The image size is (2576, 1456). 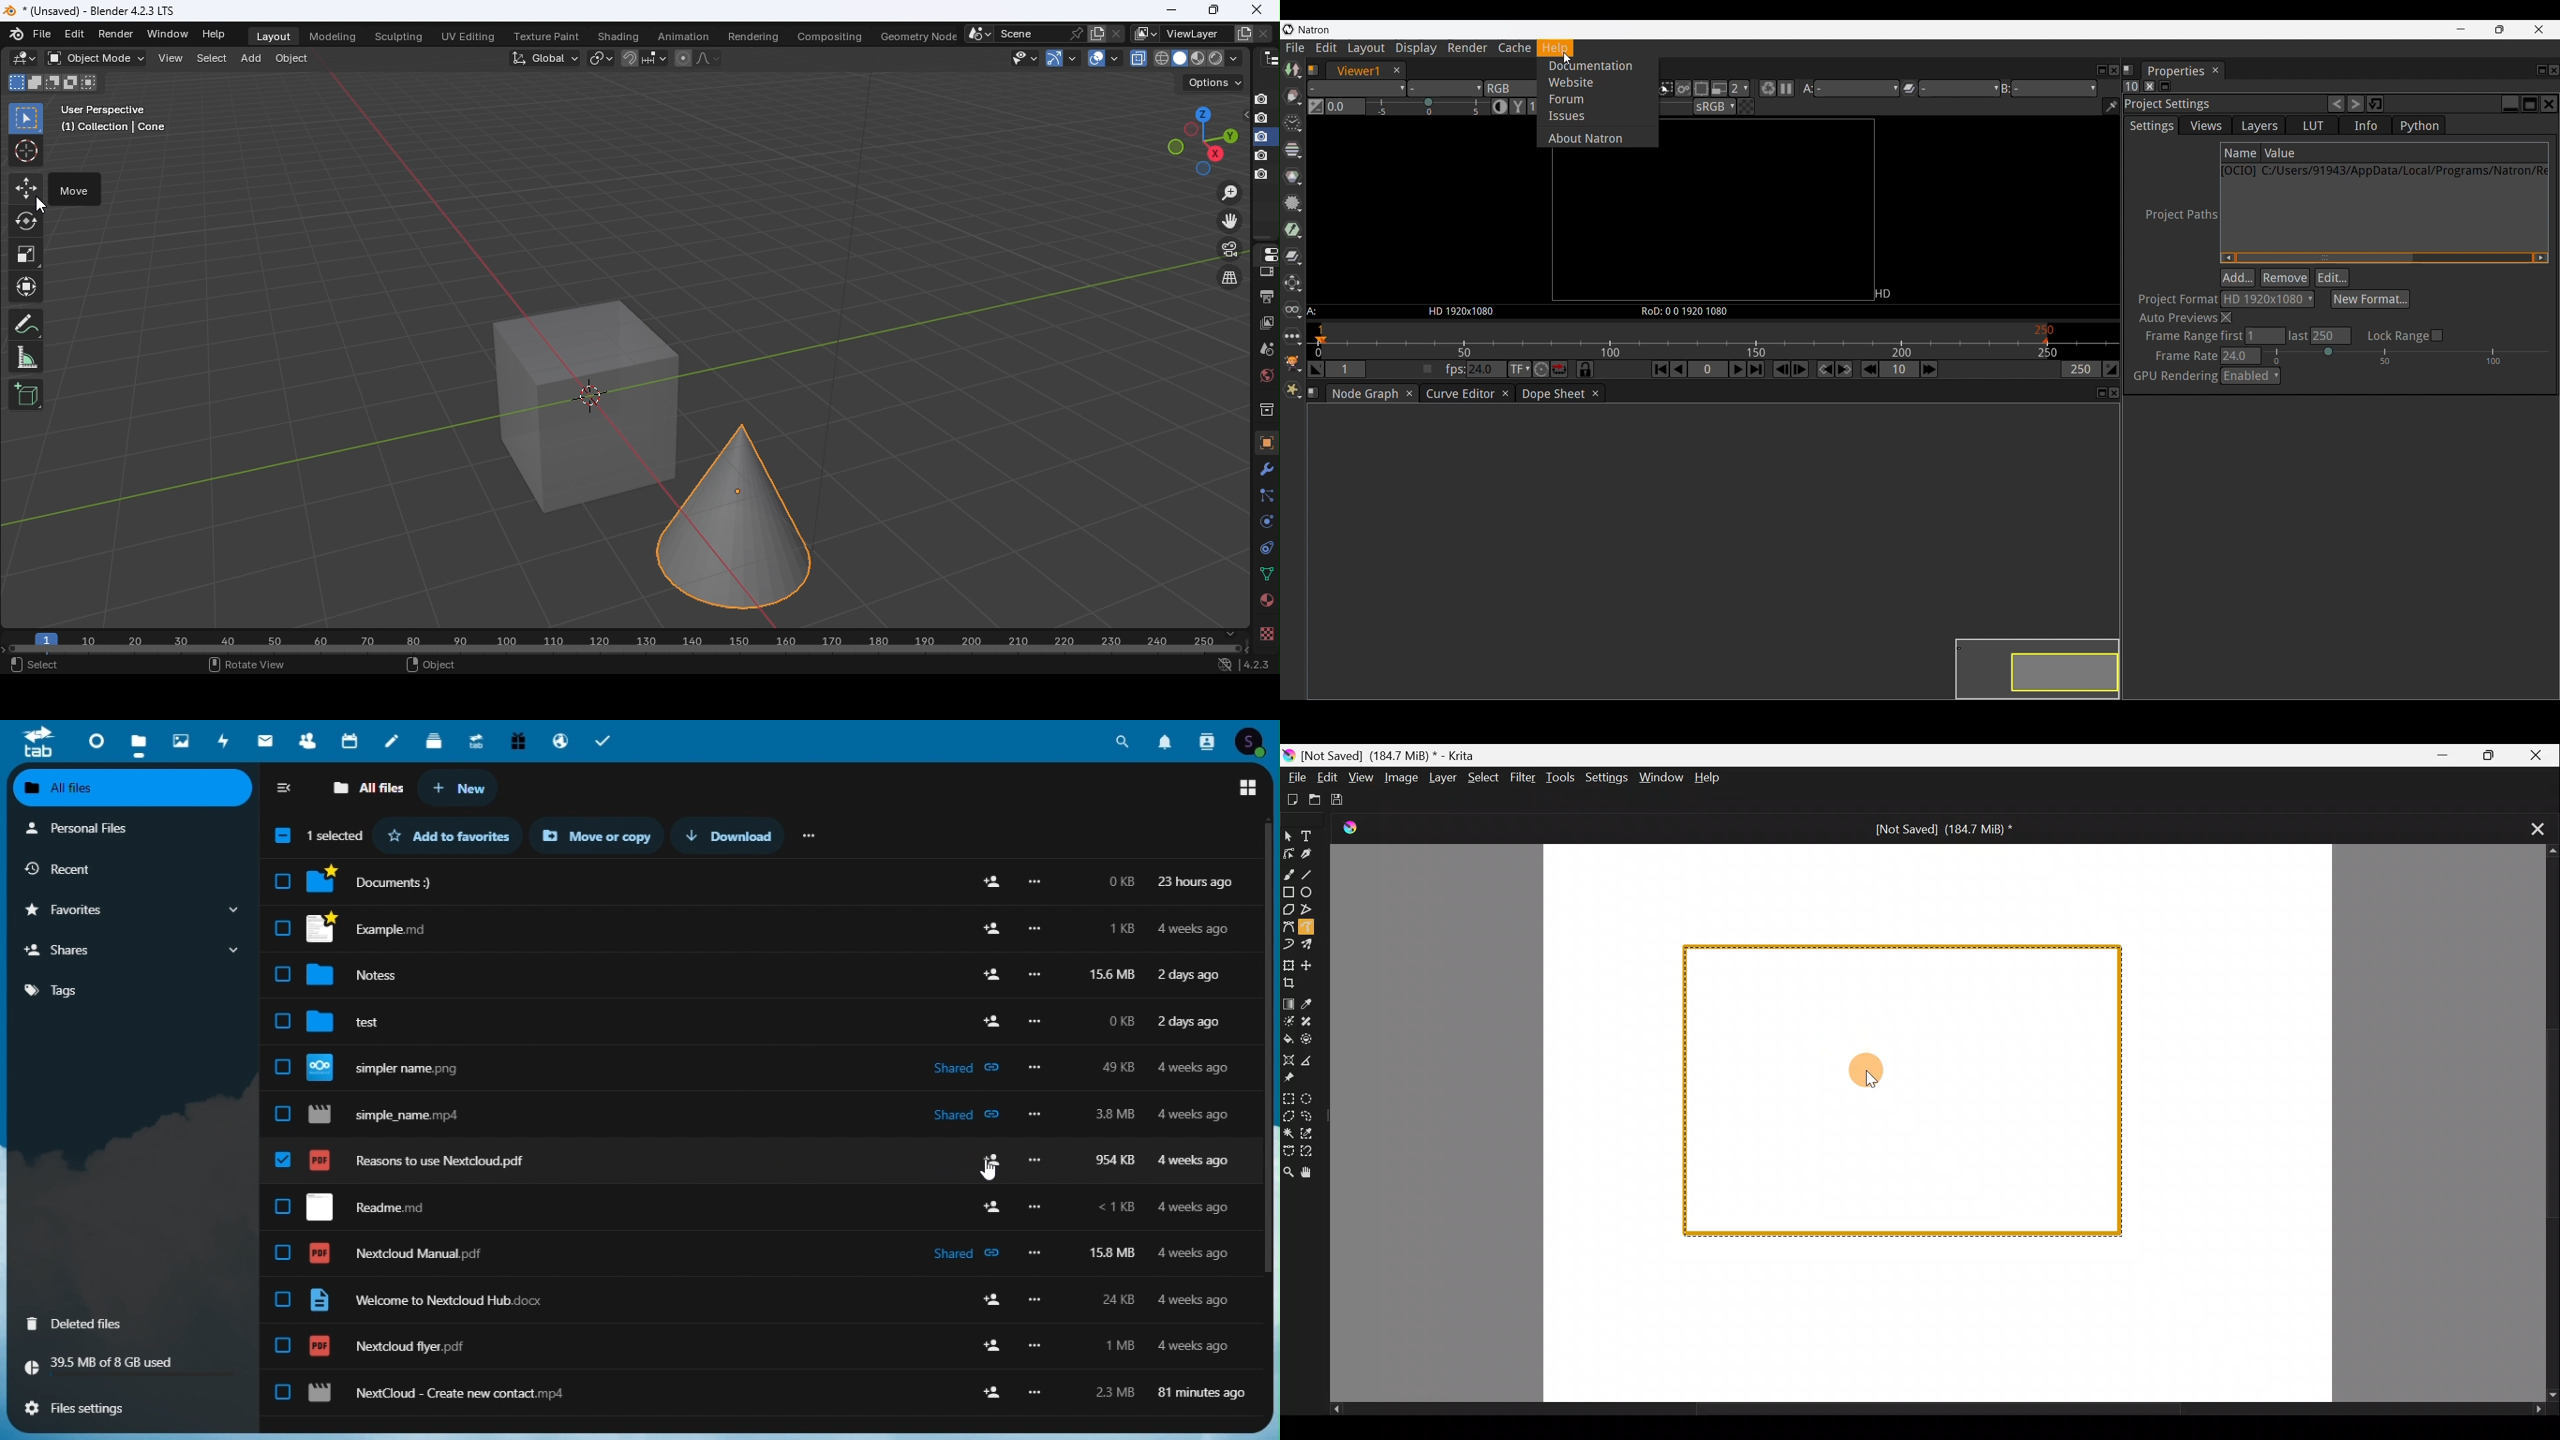 What do you see at coordinates (1192, 1254) in the screenshot?
I see `4 weeks ago` at bounding box center [1192, 1254].